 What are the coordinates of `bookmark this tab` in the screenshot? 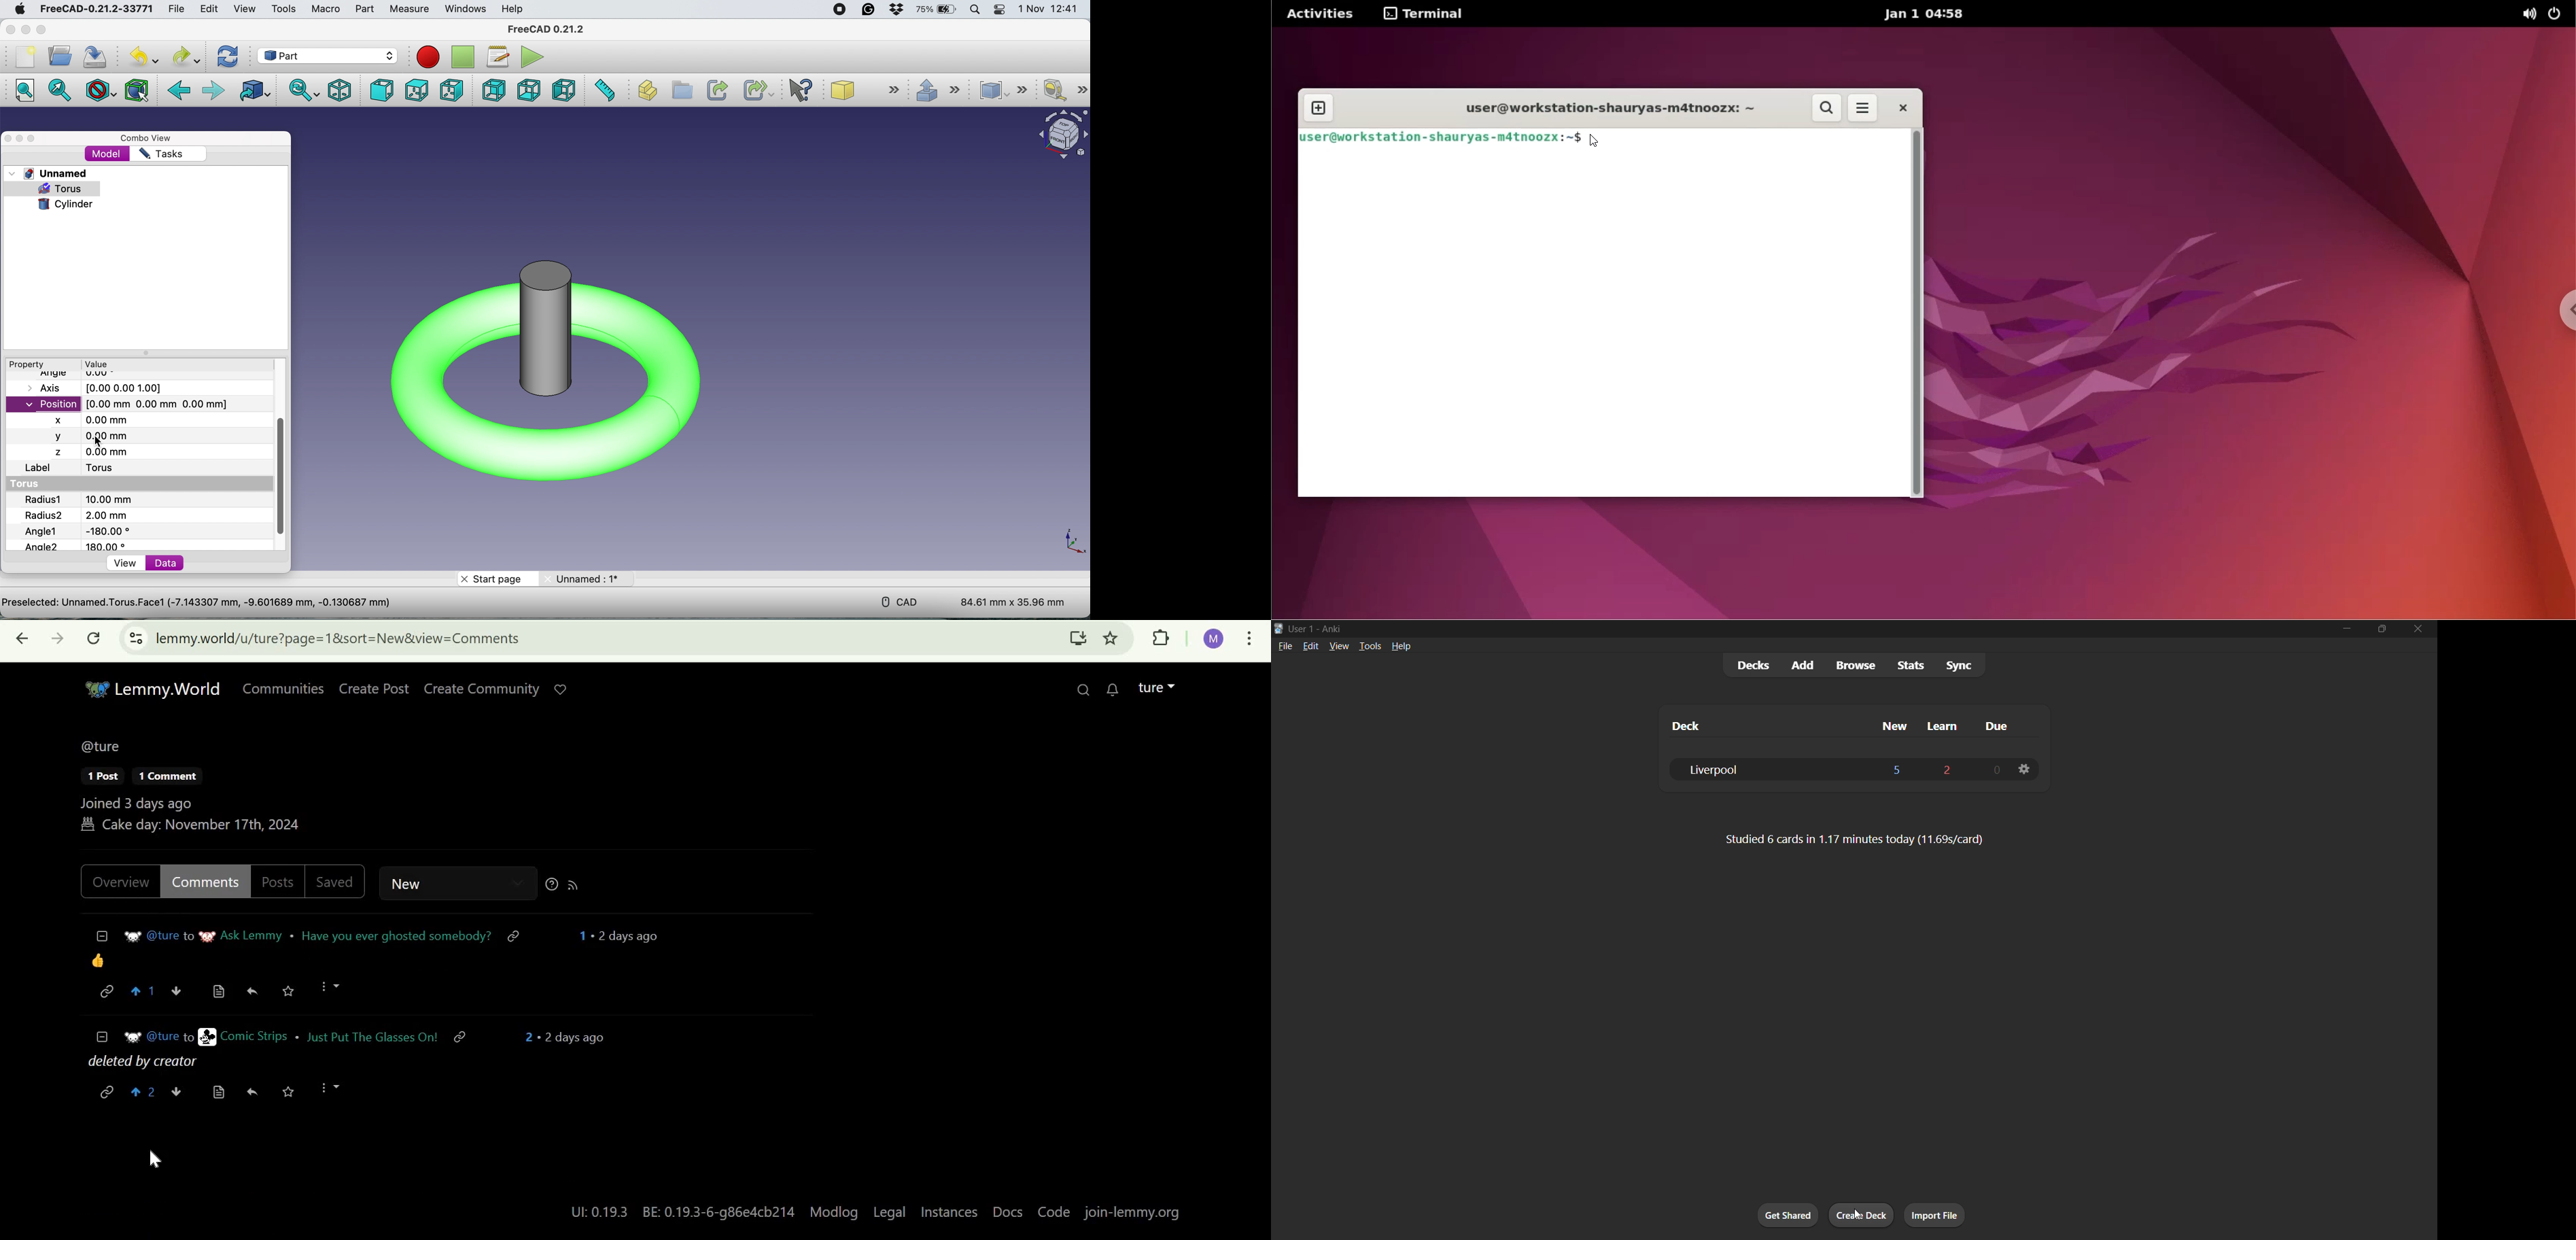 It's located at (1112, 638).